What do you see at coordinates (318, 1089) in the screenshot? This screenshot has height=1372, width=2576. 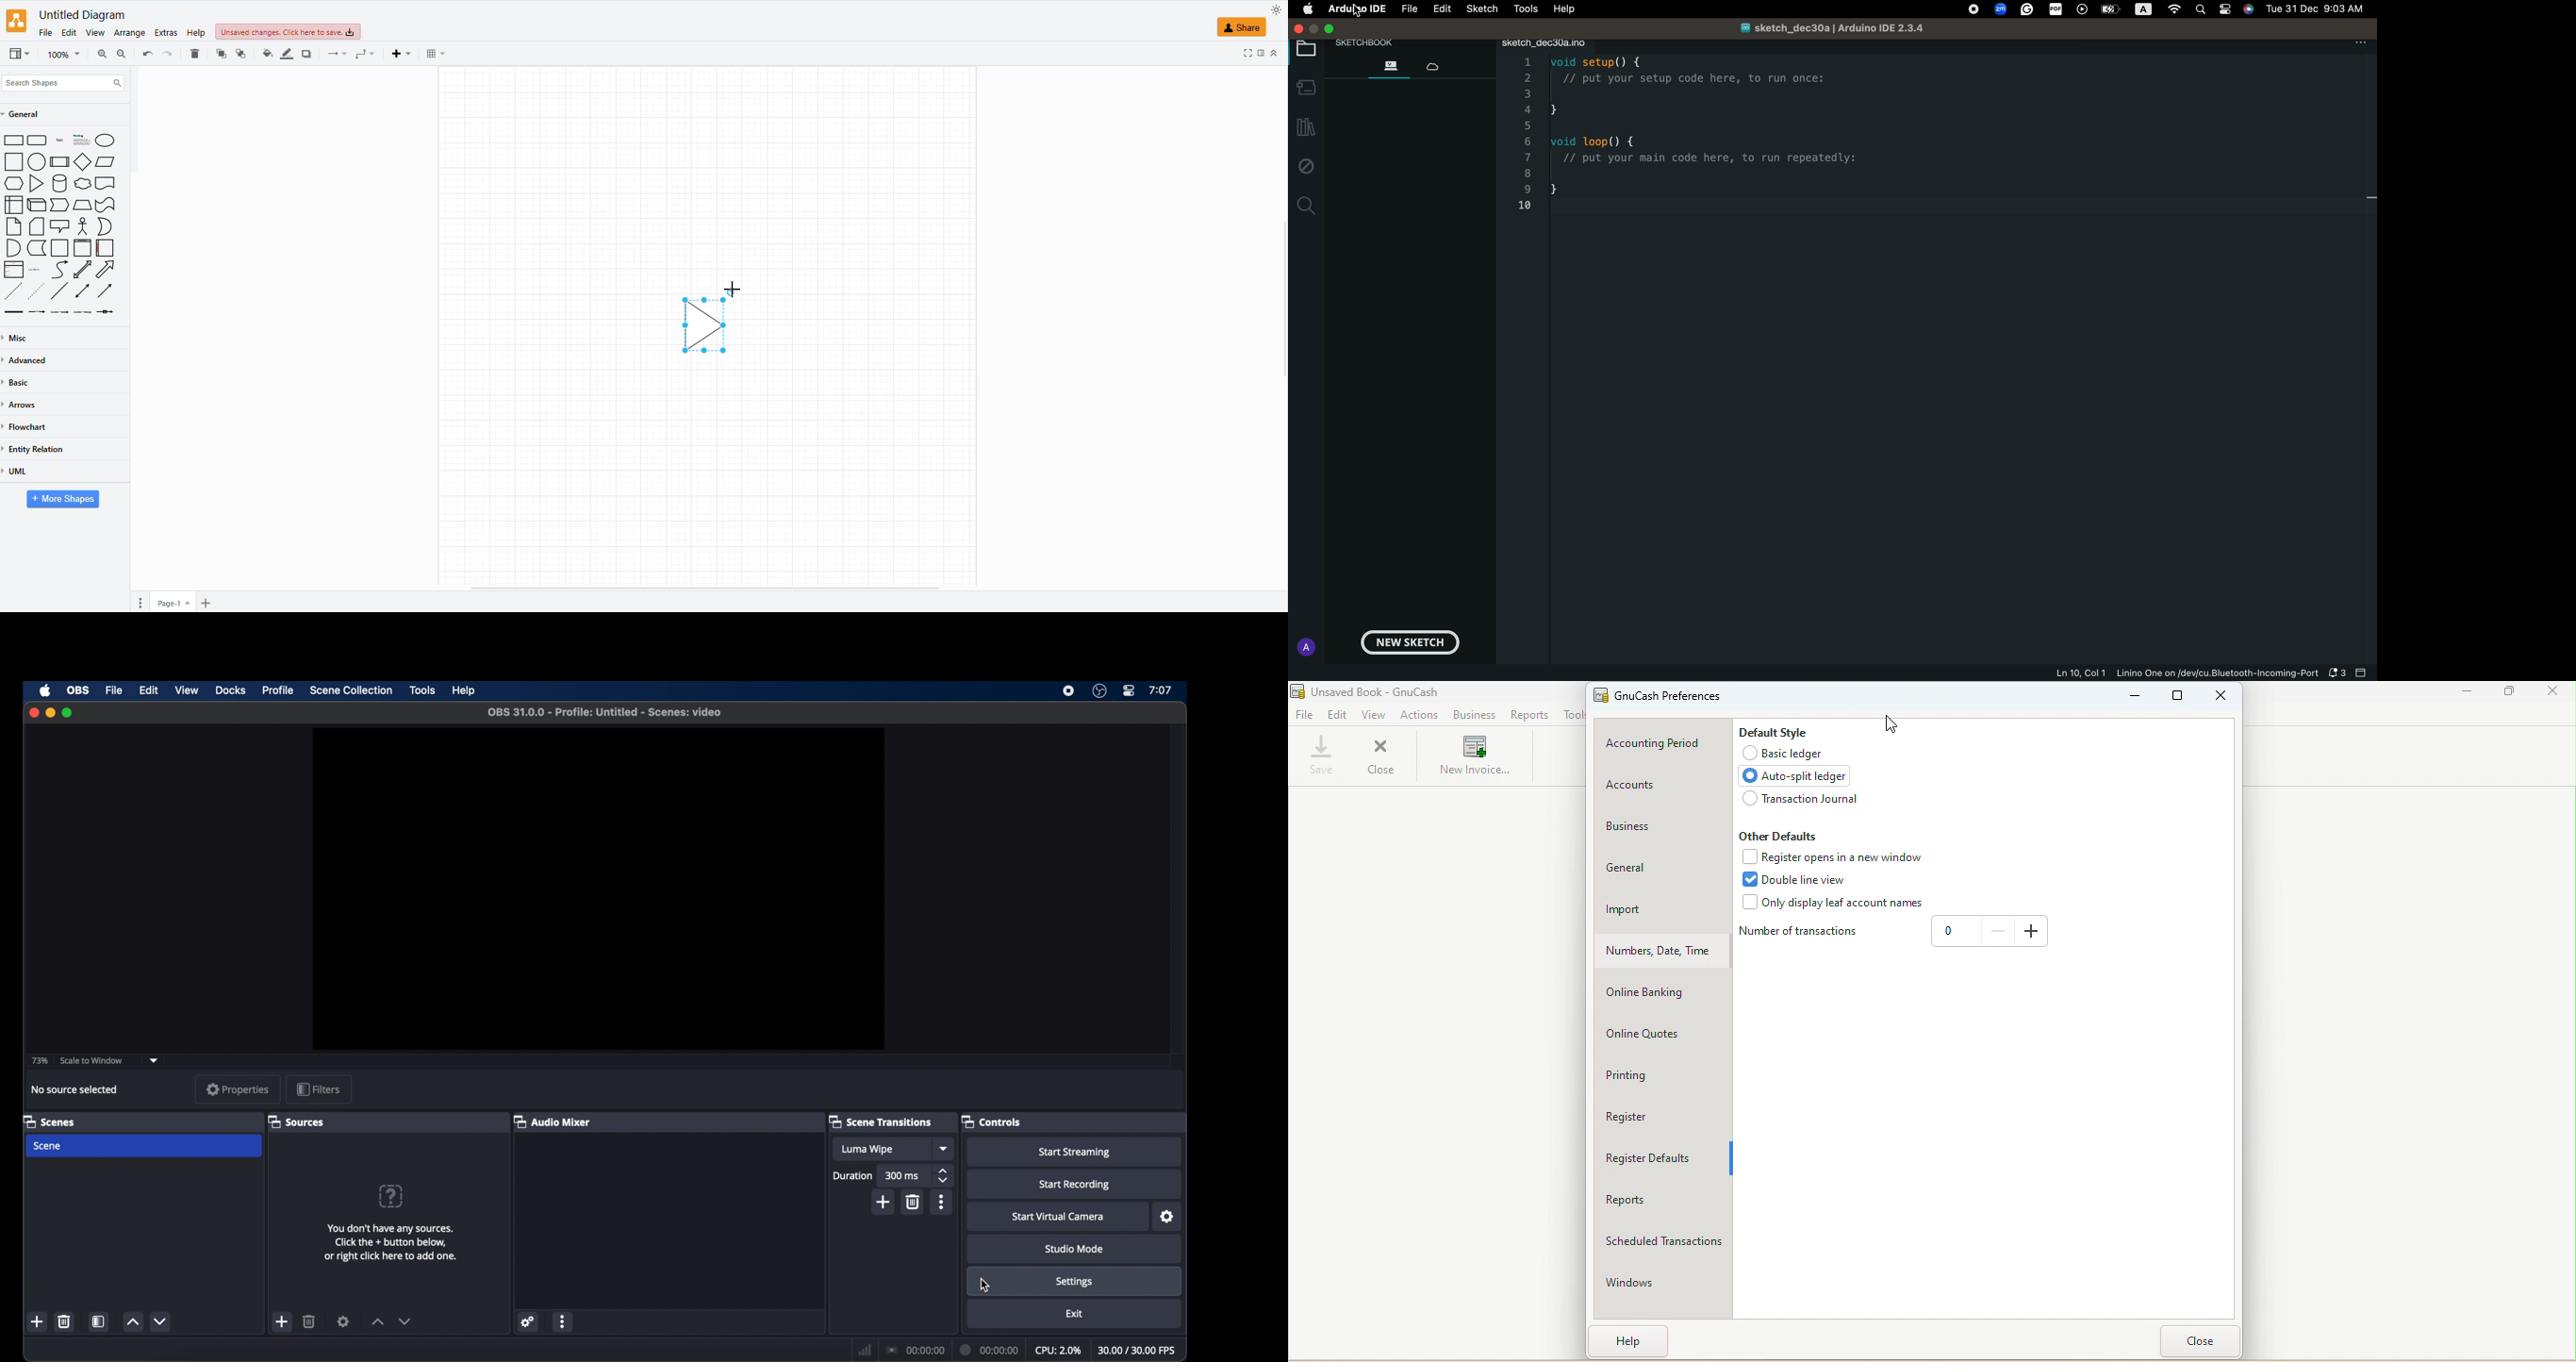 I see `filters` at bounding box center [318, 1089].